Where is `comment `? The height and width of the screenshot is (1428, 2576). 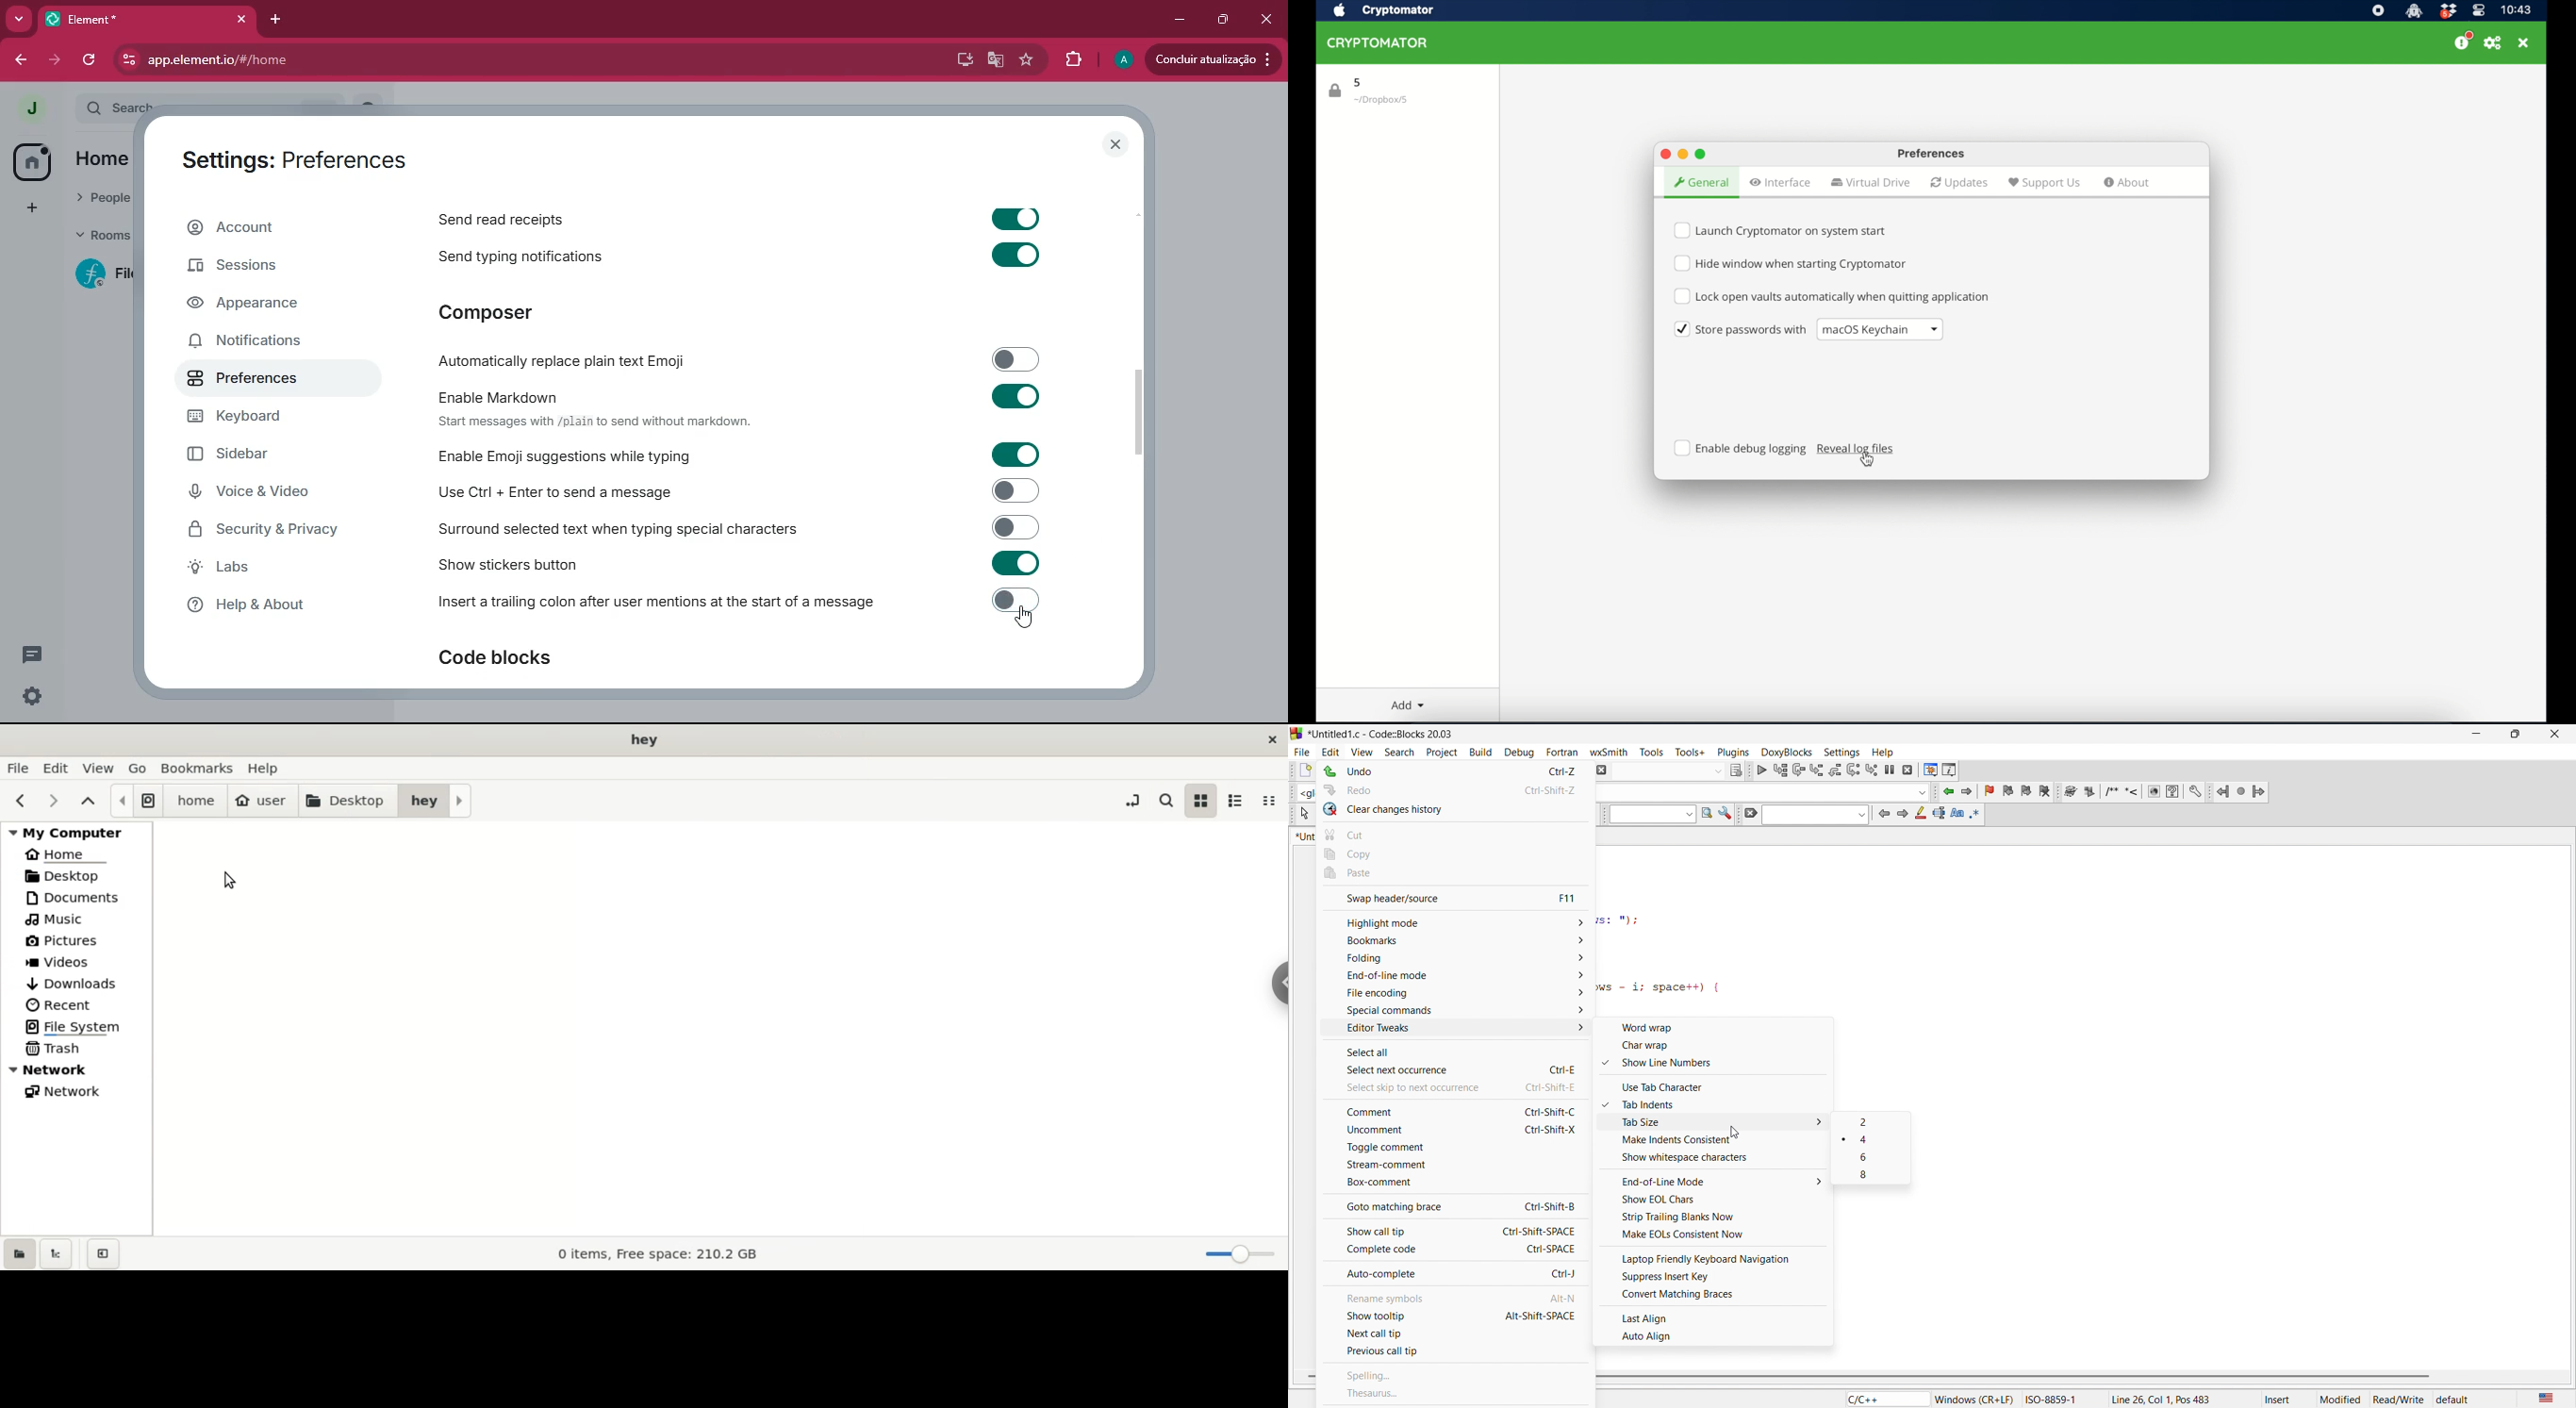 comment  is located at coordinates (1394, 1112).